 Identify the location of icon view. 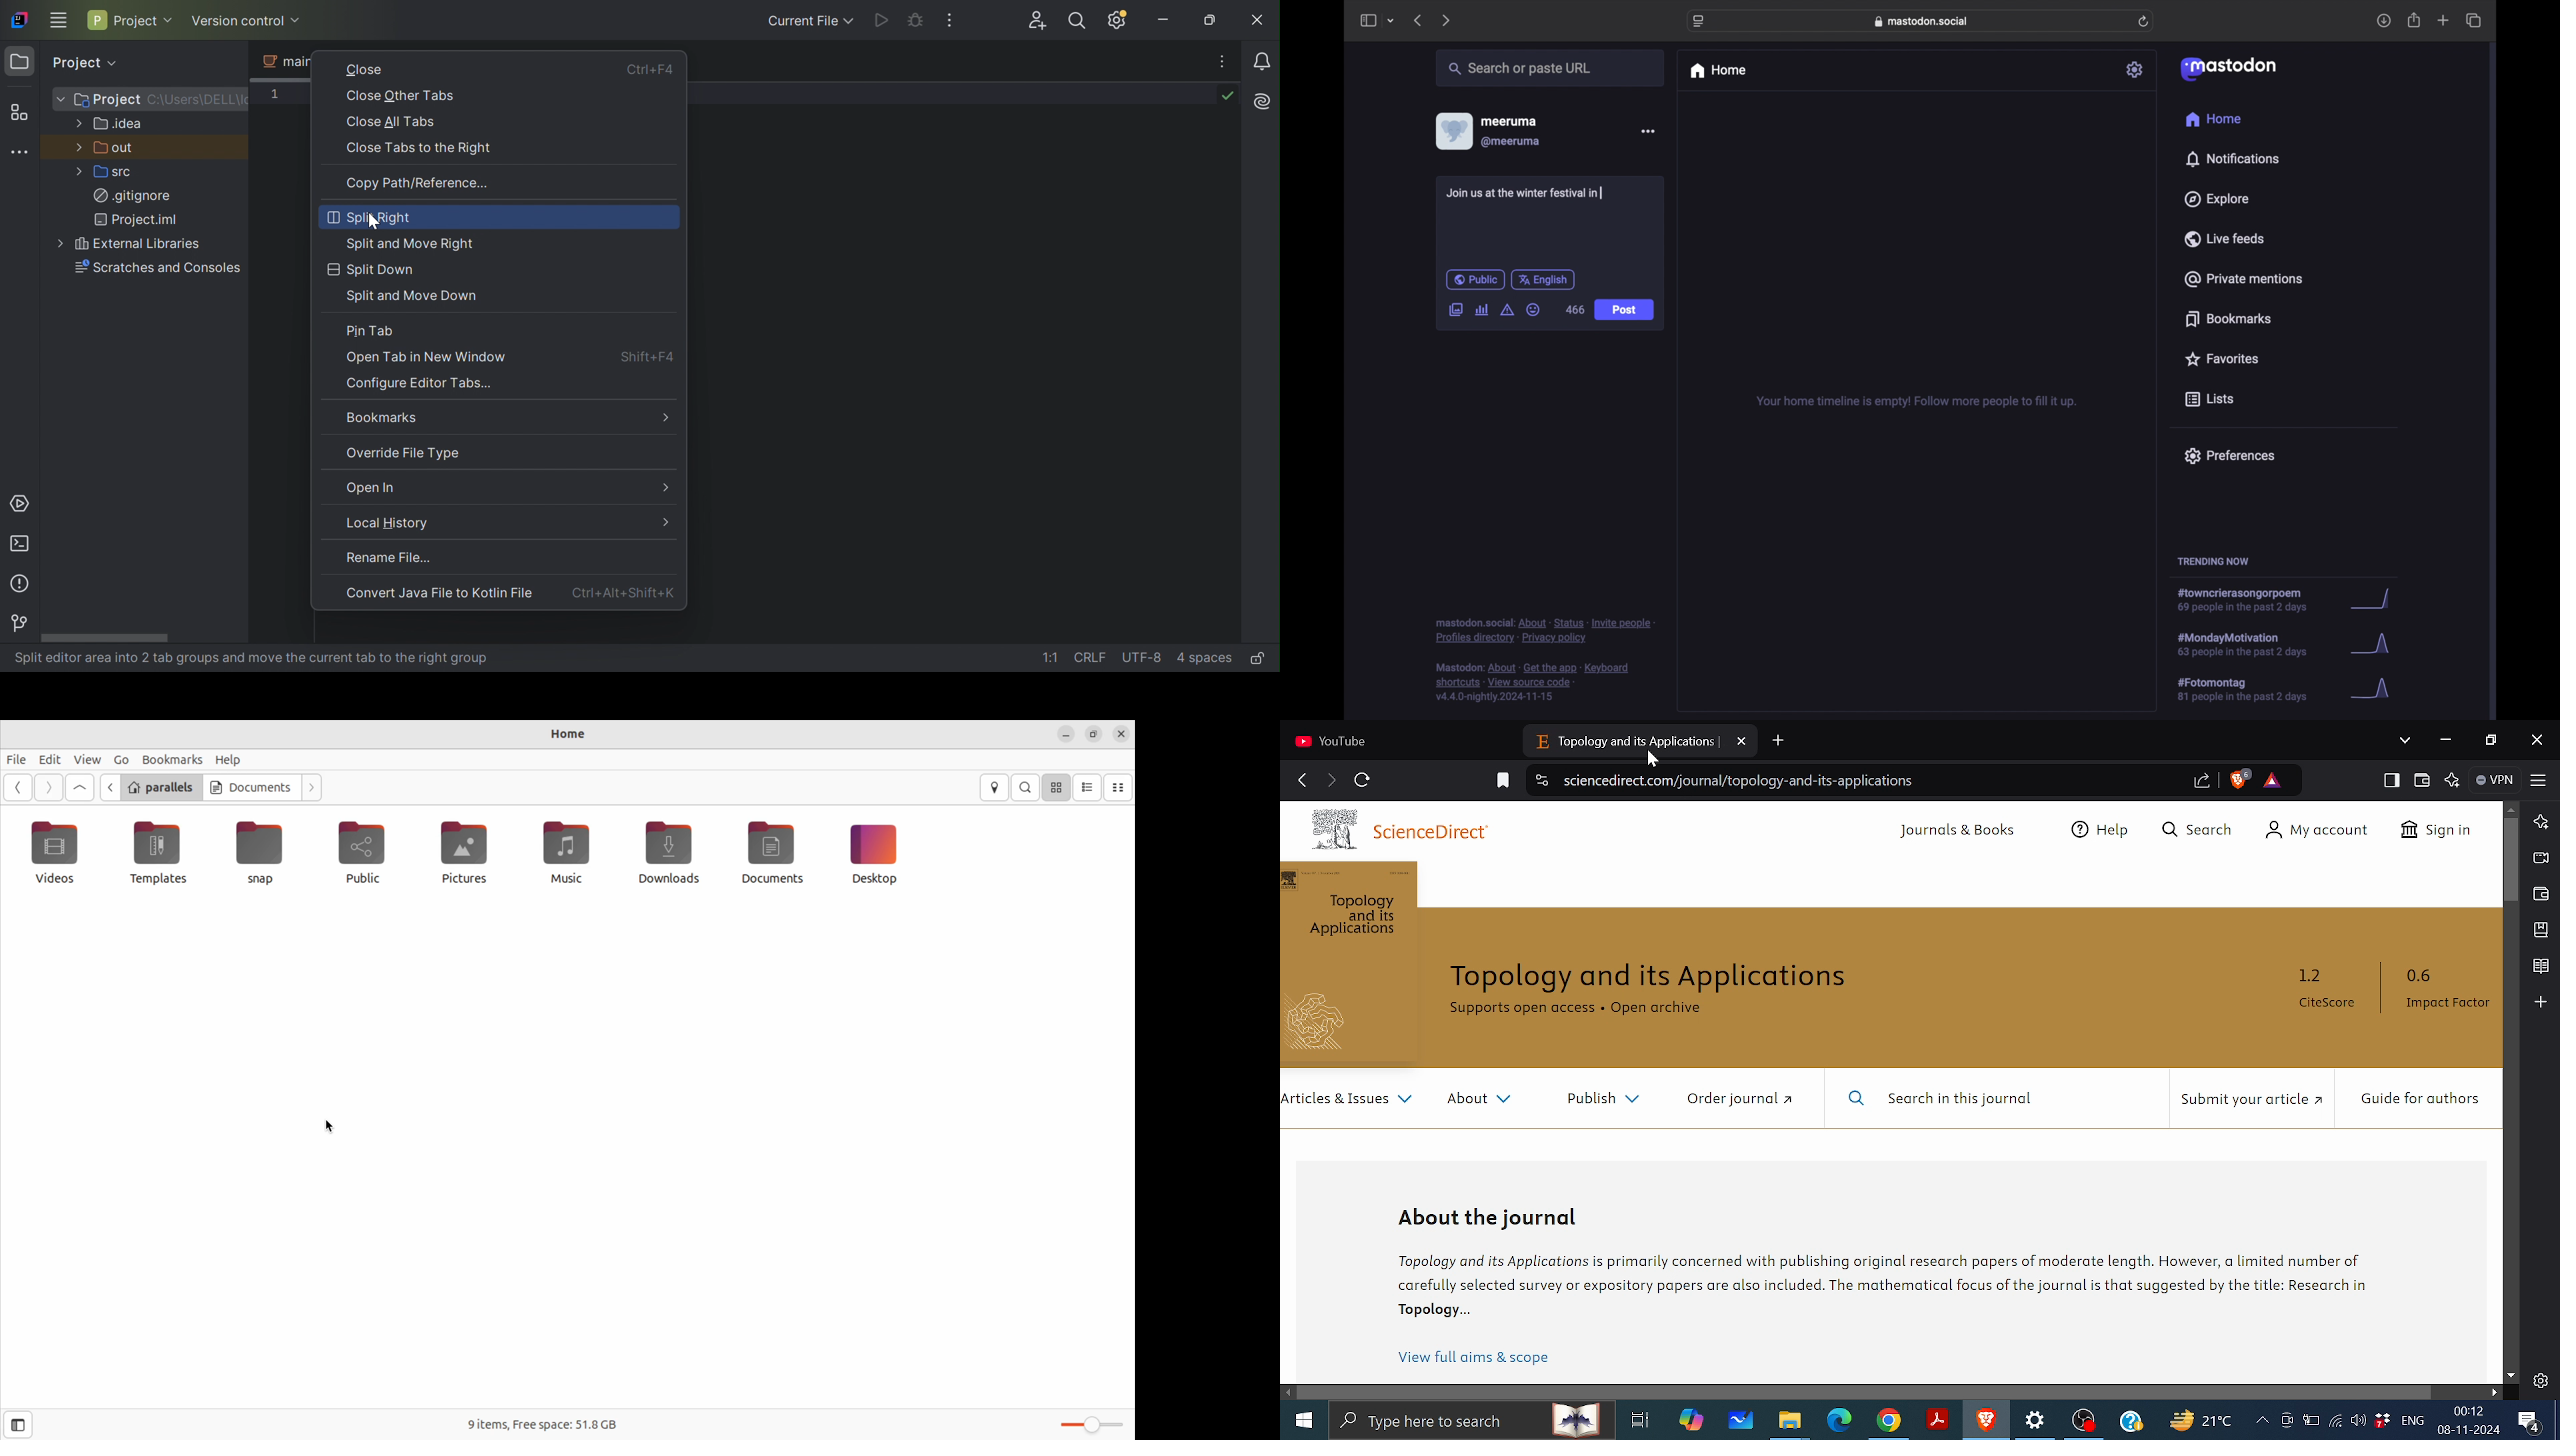
(1056, 787).